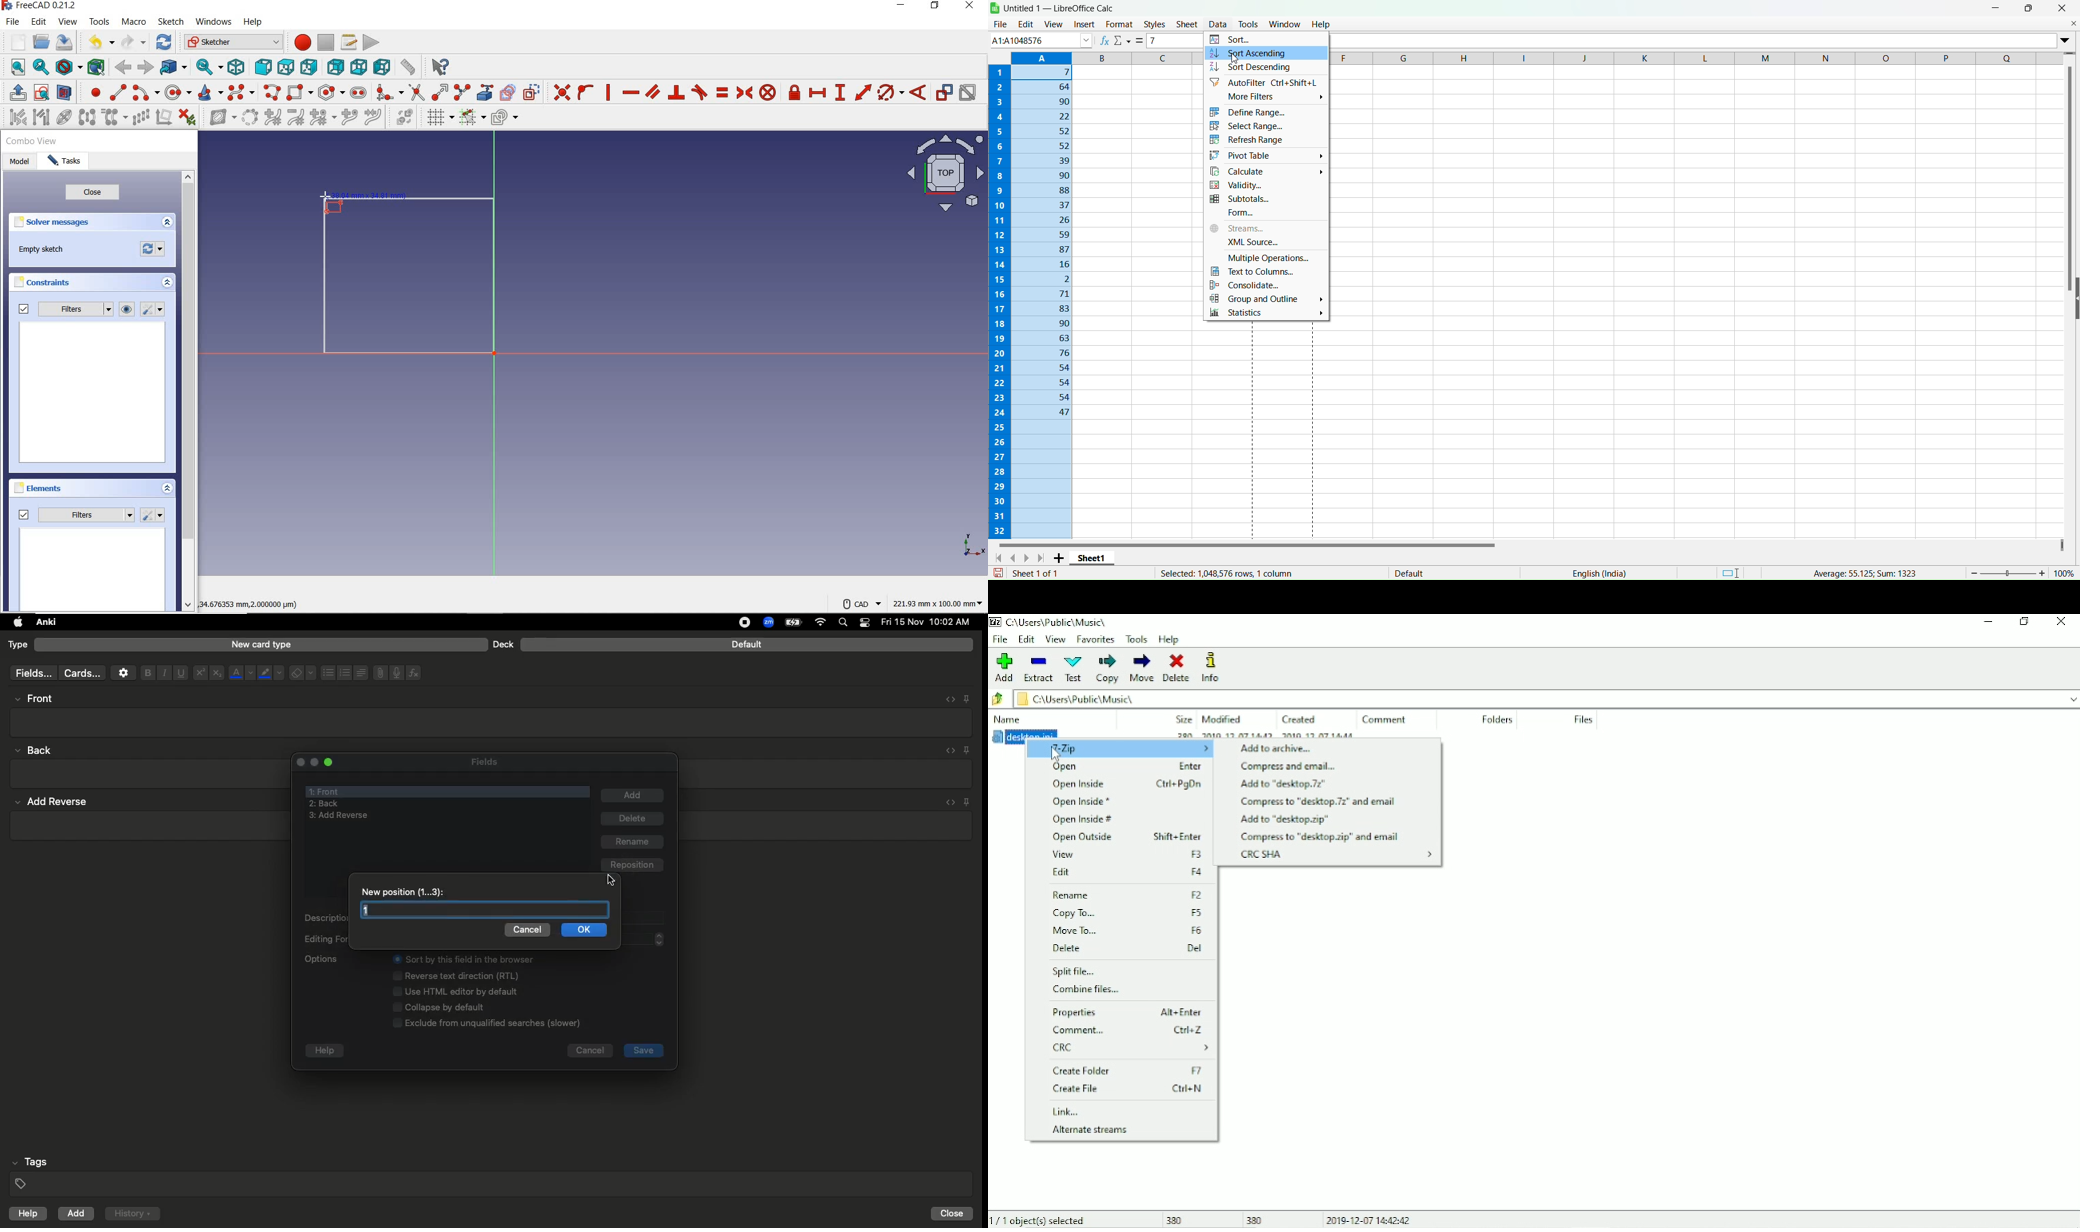  Describe the element at coordinates (115, 118) in the screenshot. I see `clone` at that location.